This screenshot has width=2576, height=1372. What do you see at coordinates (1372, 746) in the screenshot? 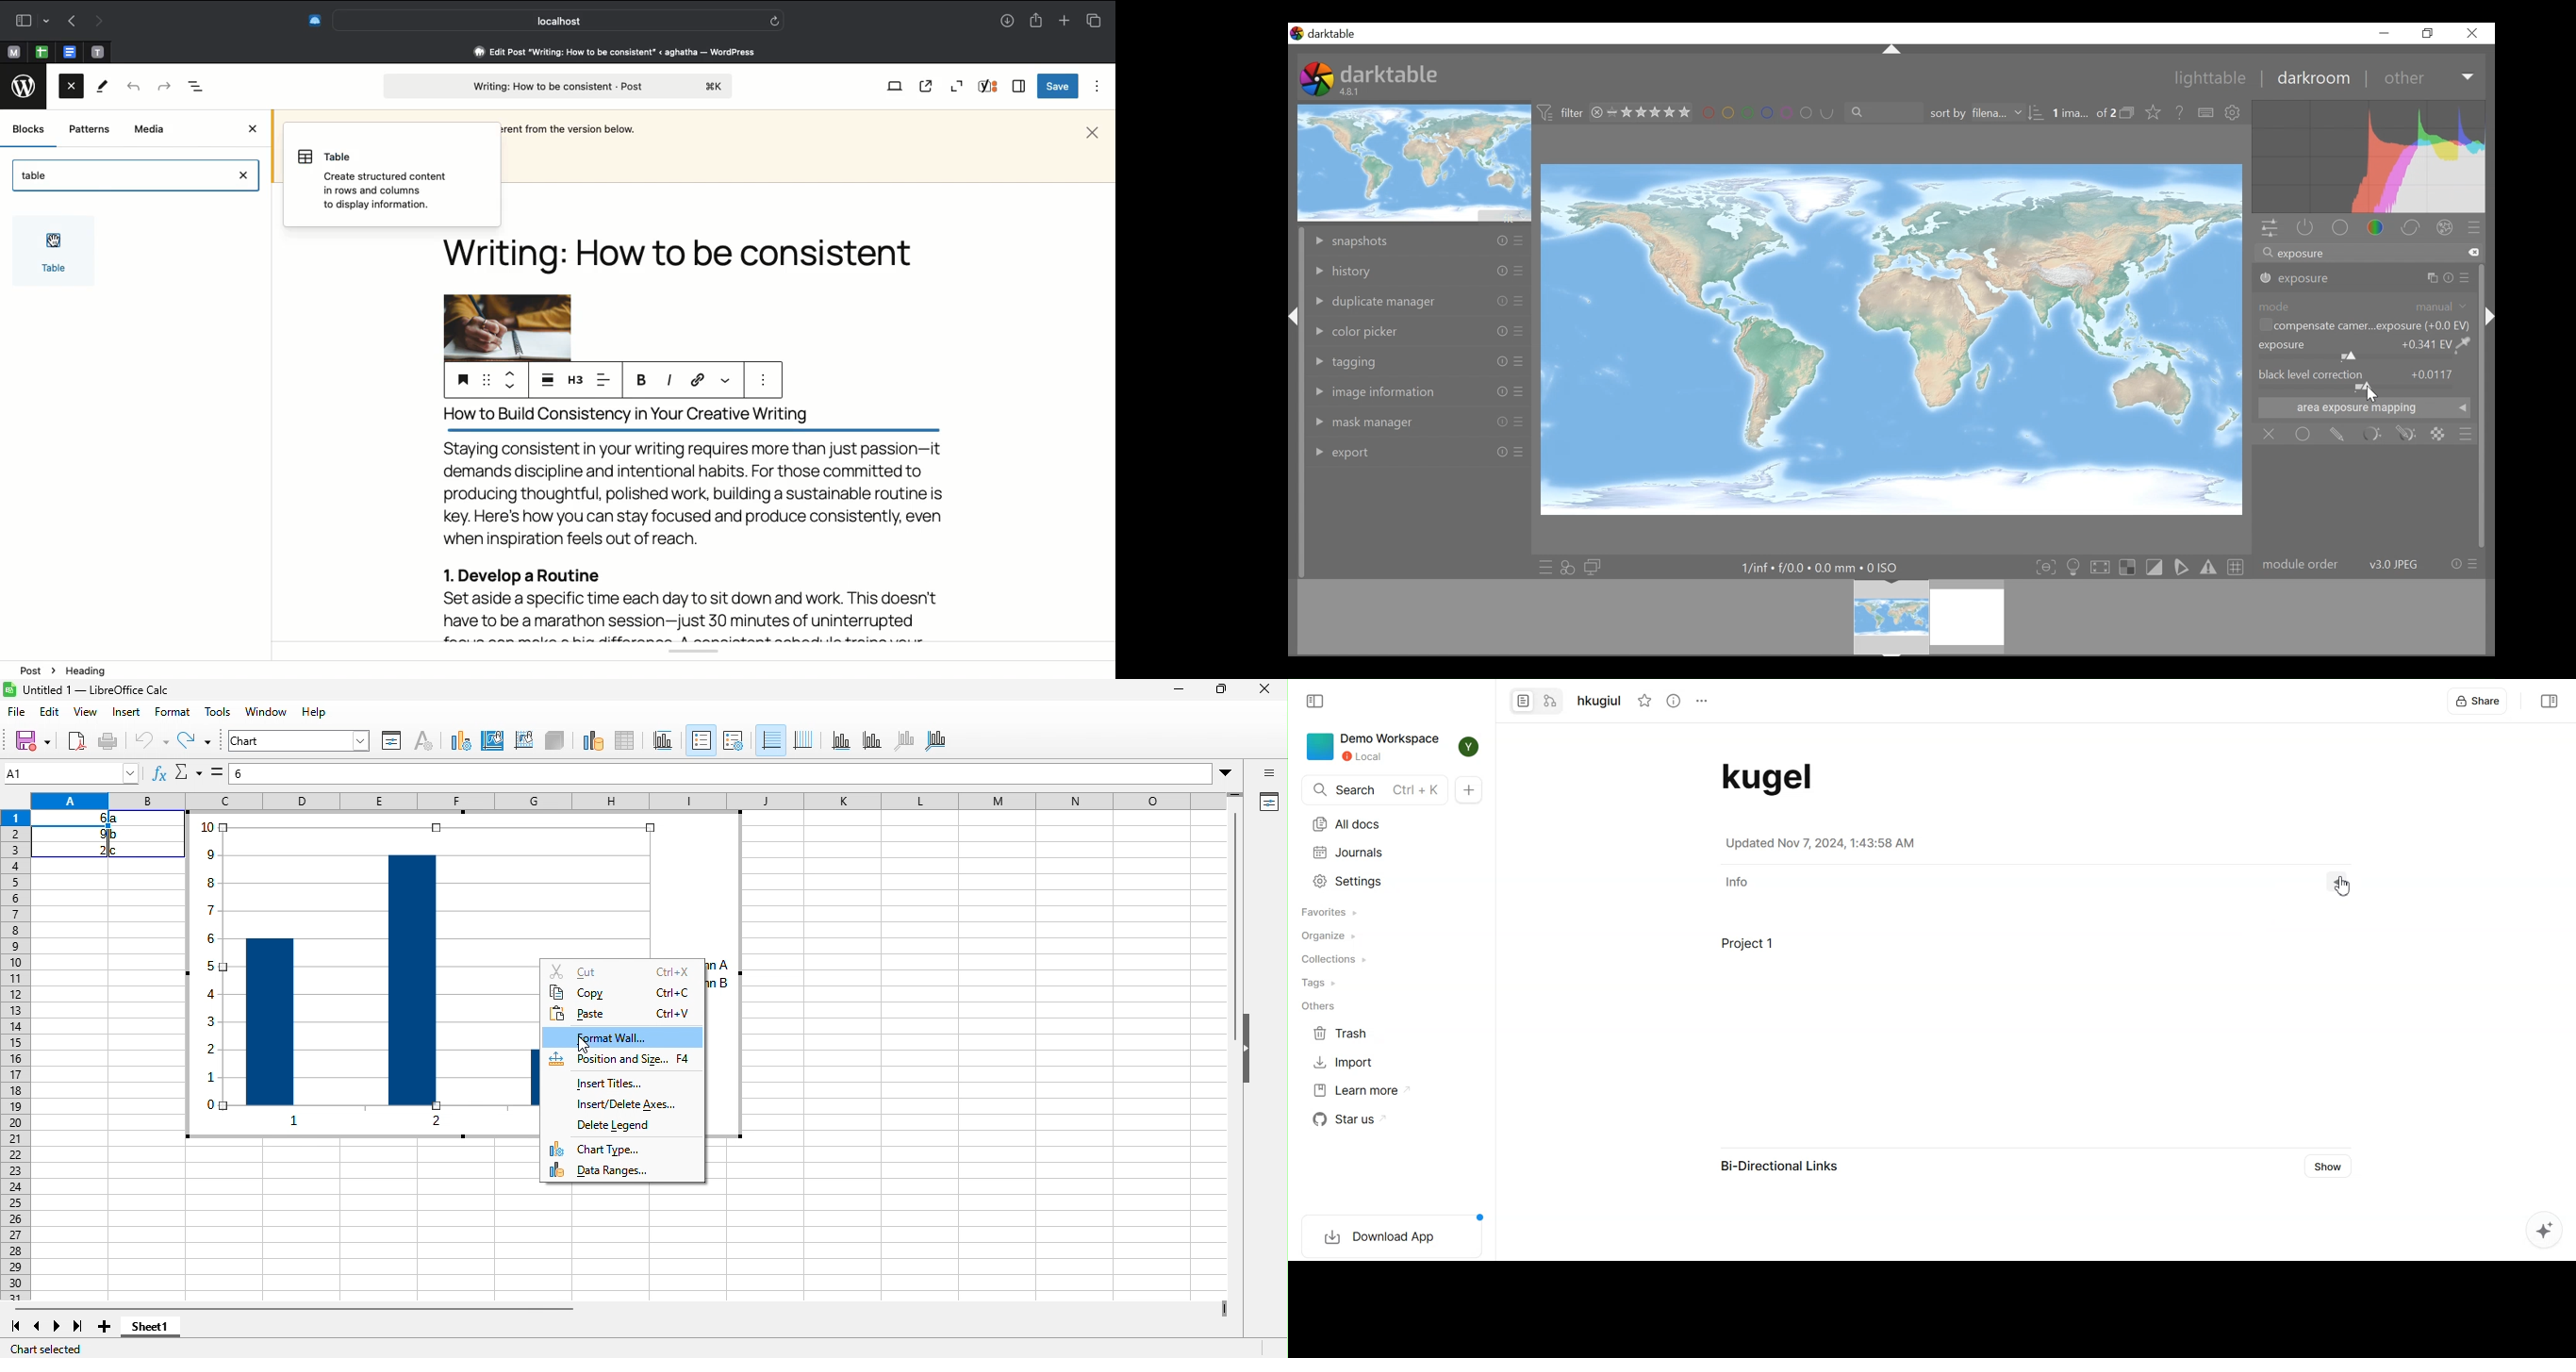
I see `Demo Workspace Local` at bounding box center [1372, 746].